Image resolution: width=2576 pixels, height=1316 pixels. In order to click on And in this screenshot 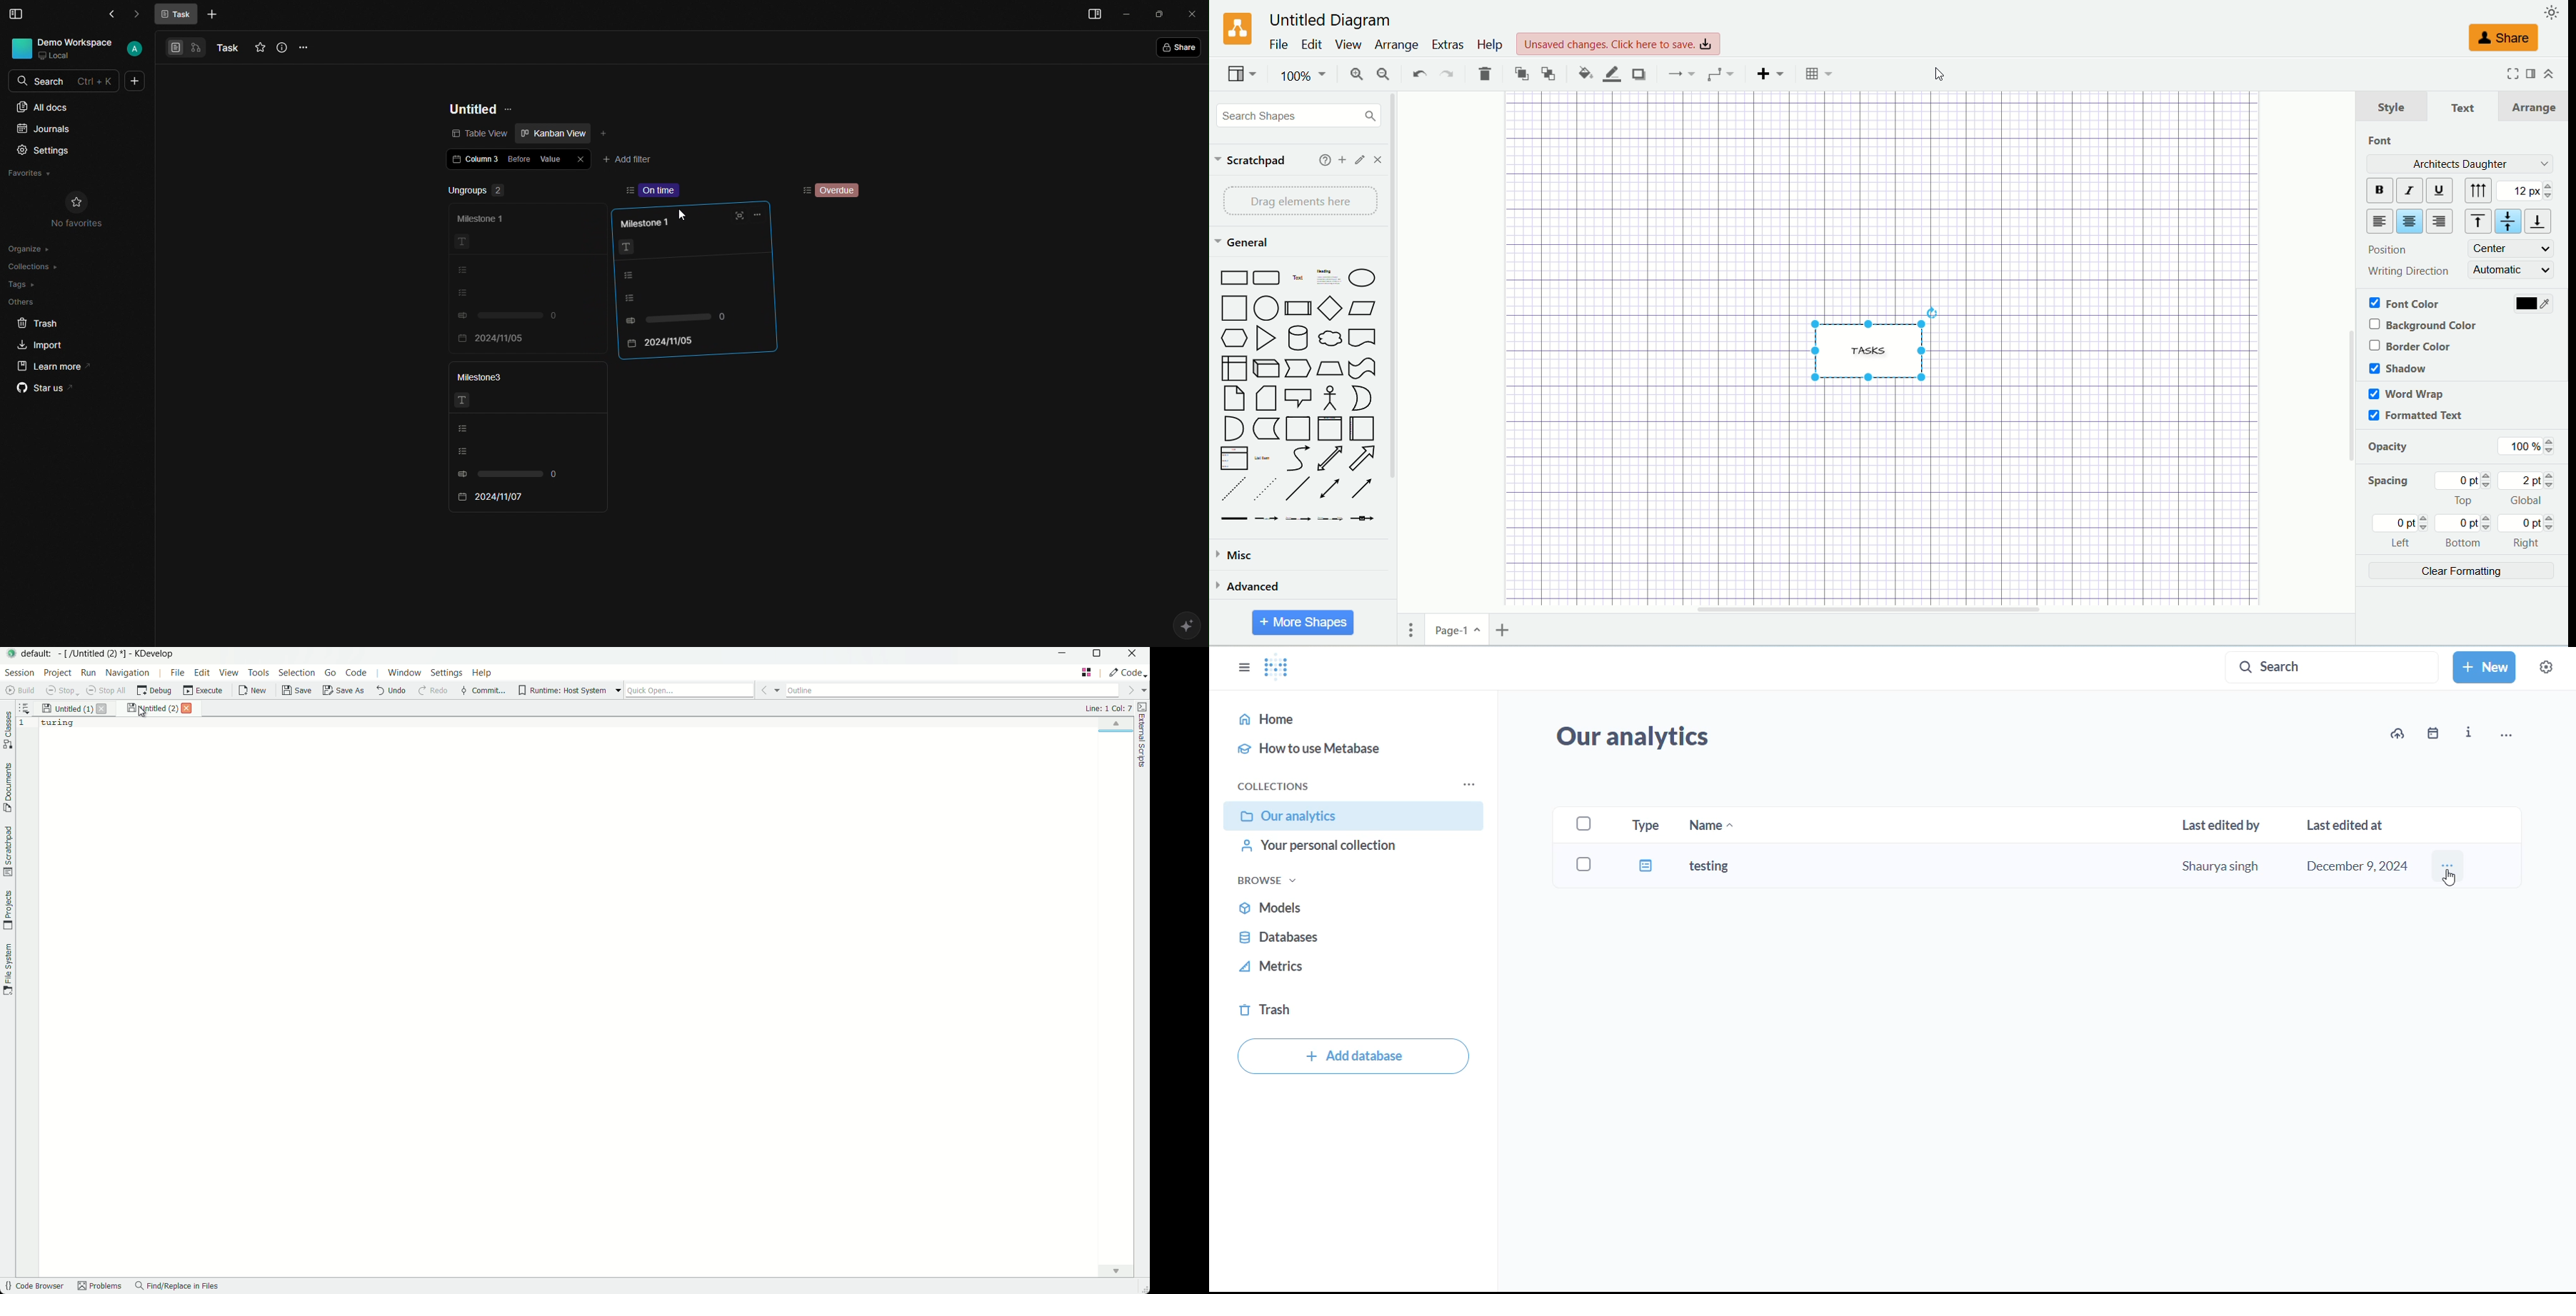, I will do `click(1232, 428)`.